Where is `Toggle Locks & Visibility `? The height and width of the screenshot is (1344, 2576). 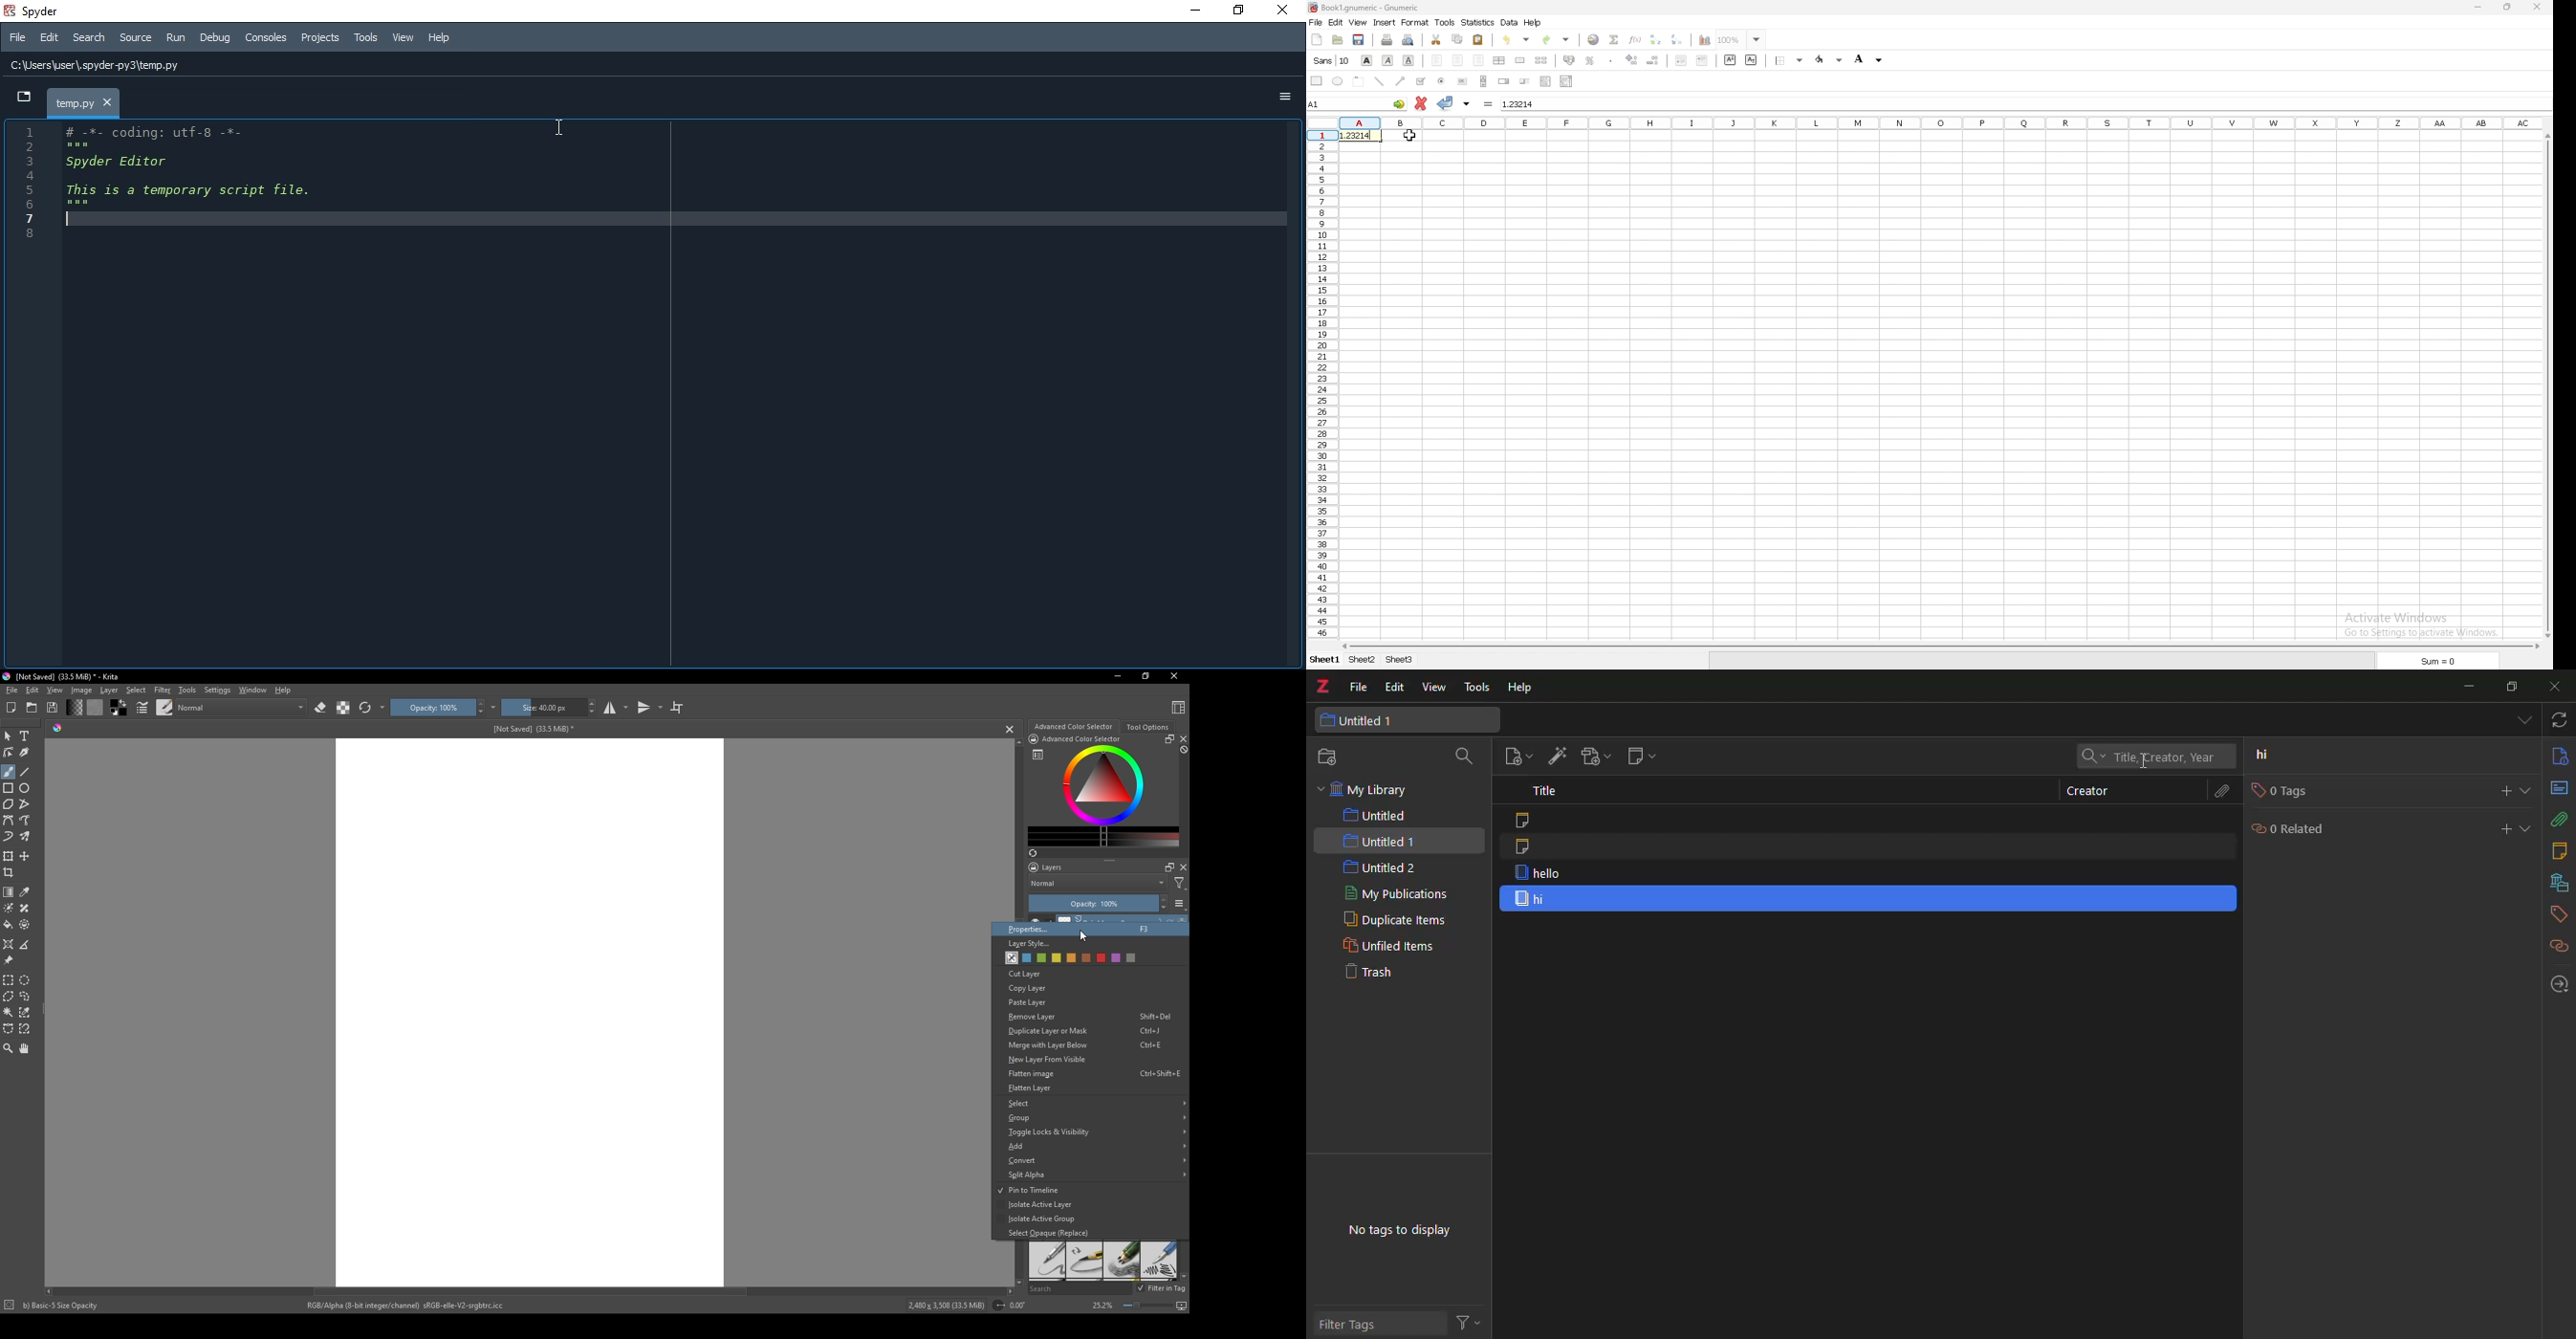 Toggle Locks & Visibility  is located at coordinates (1095, 1131).